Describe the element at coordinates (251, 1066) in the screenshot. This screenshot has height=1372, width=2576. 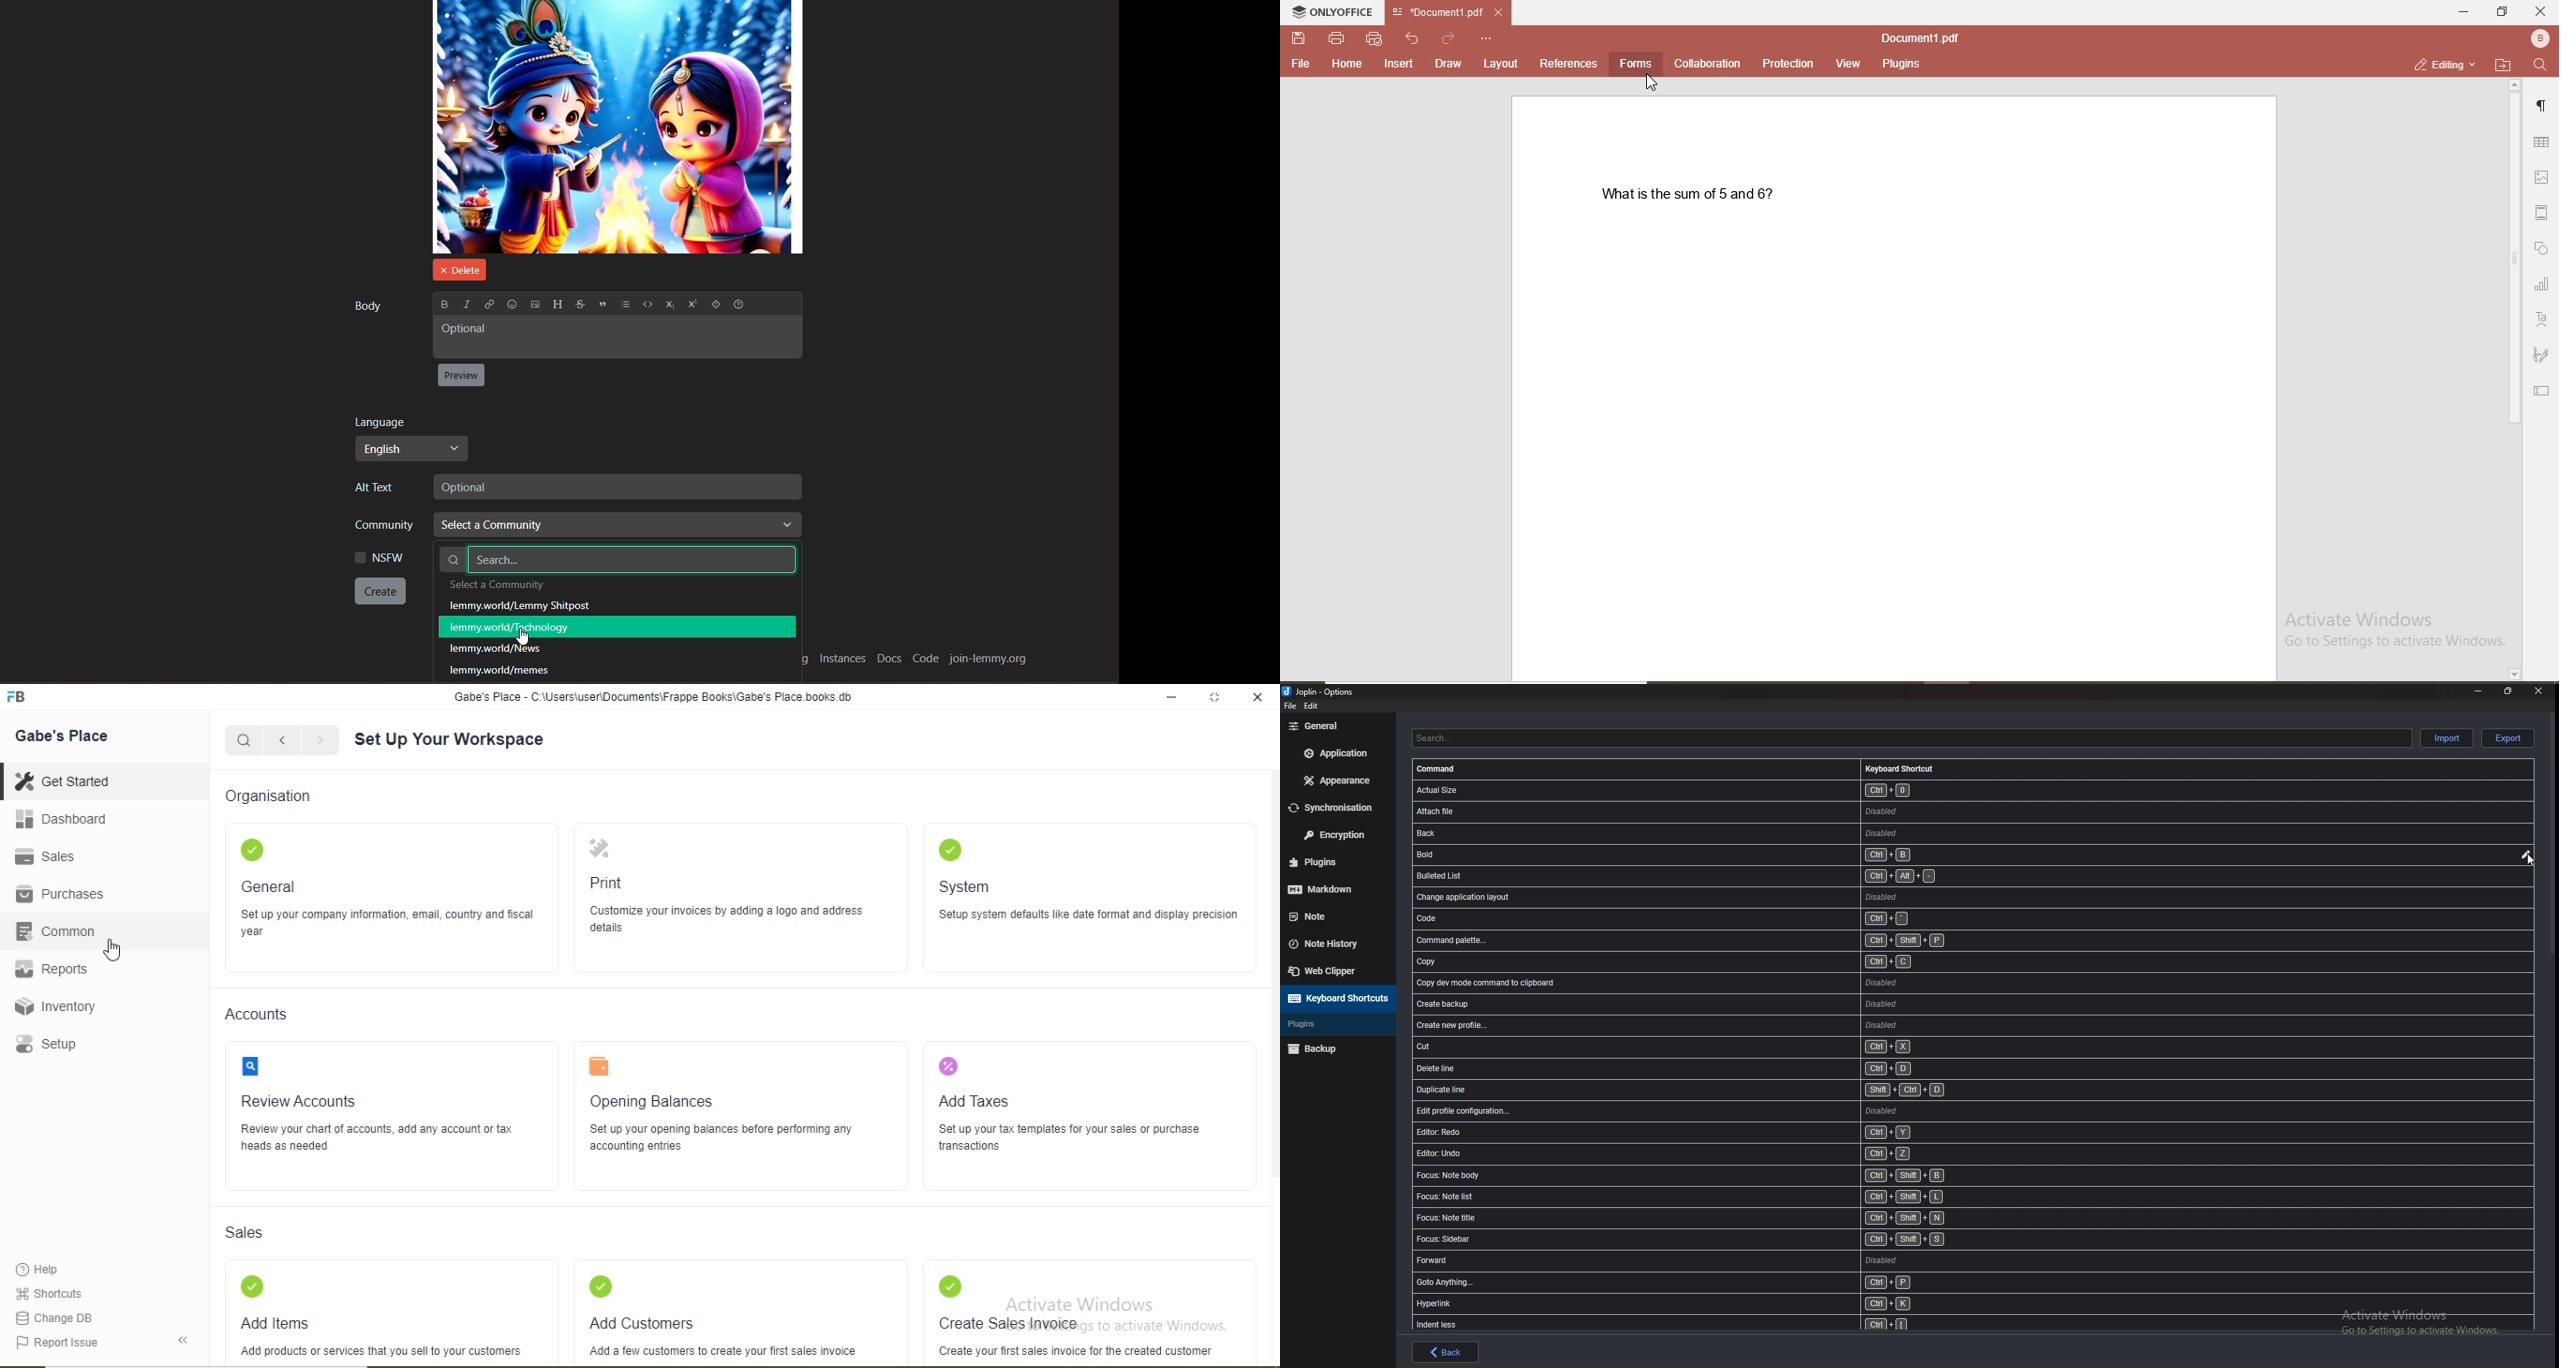
I see `Logo` at that location.